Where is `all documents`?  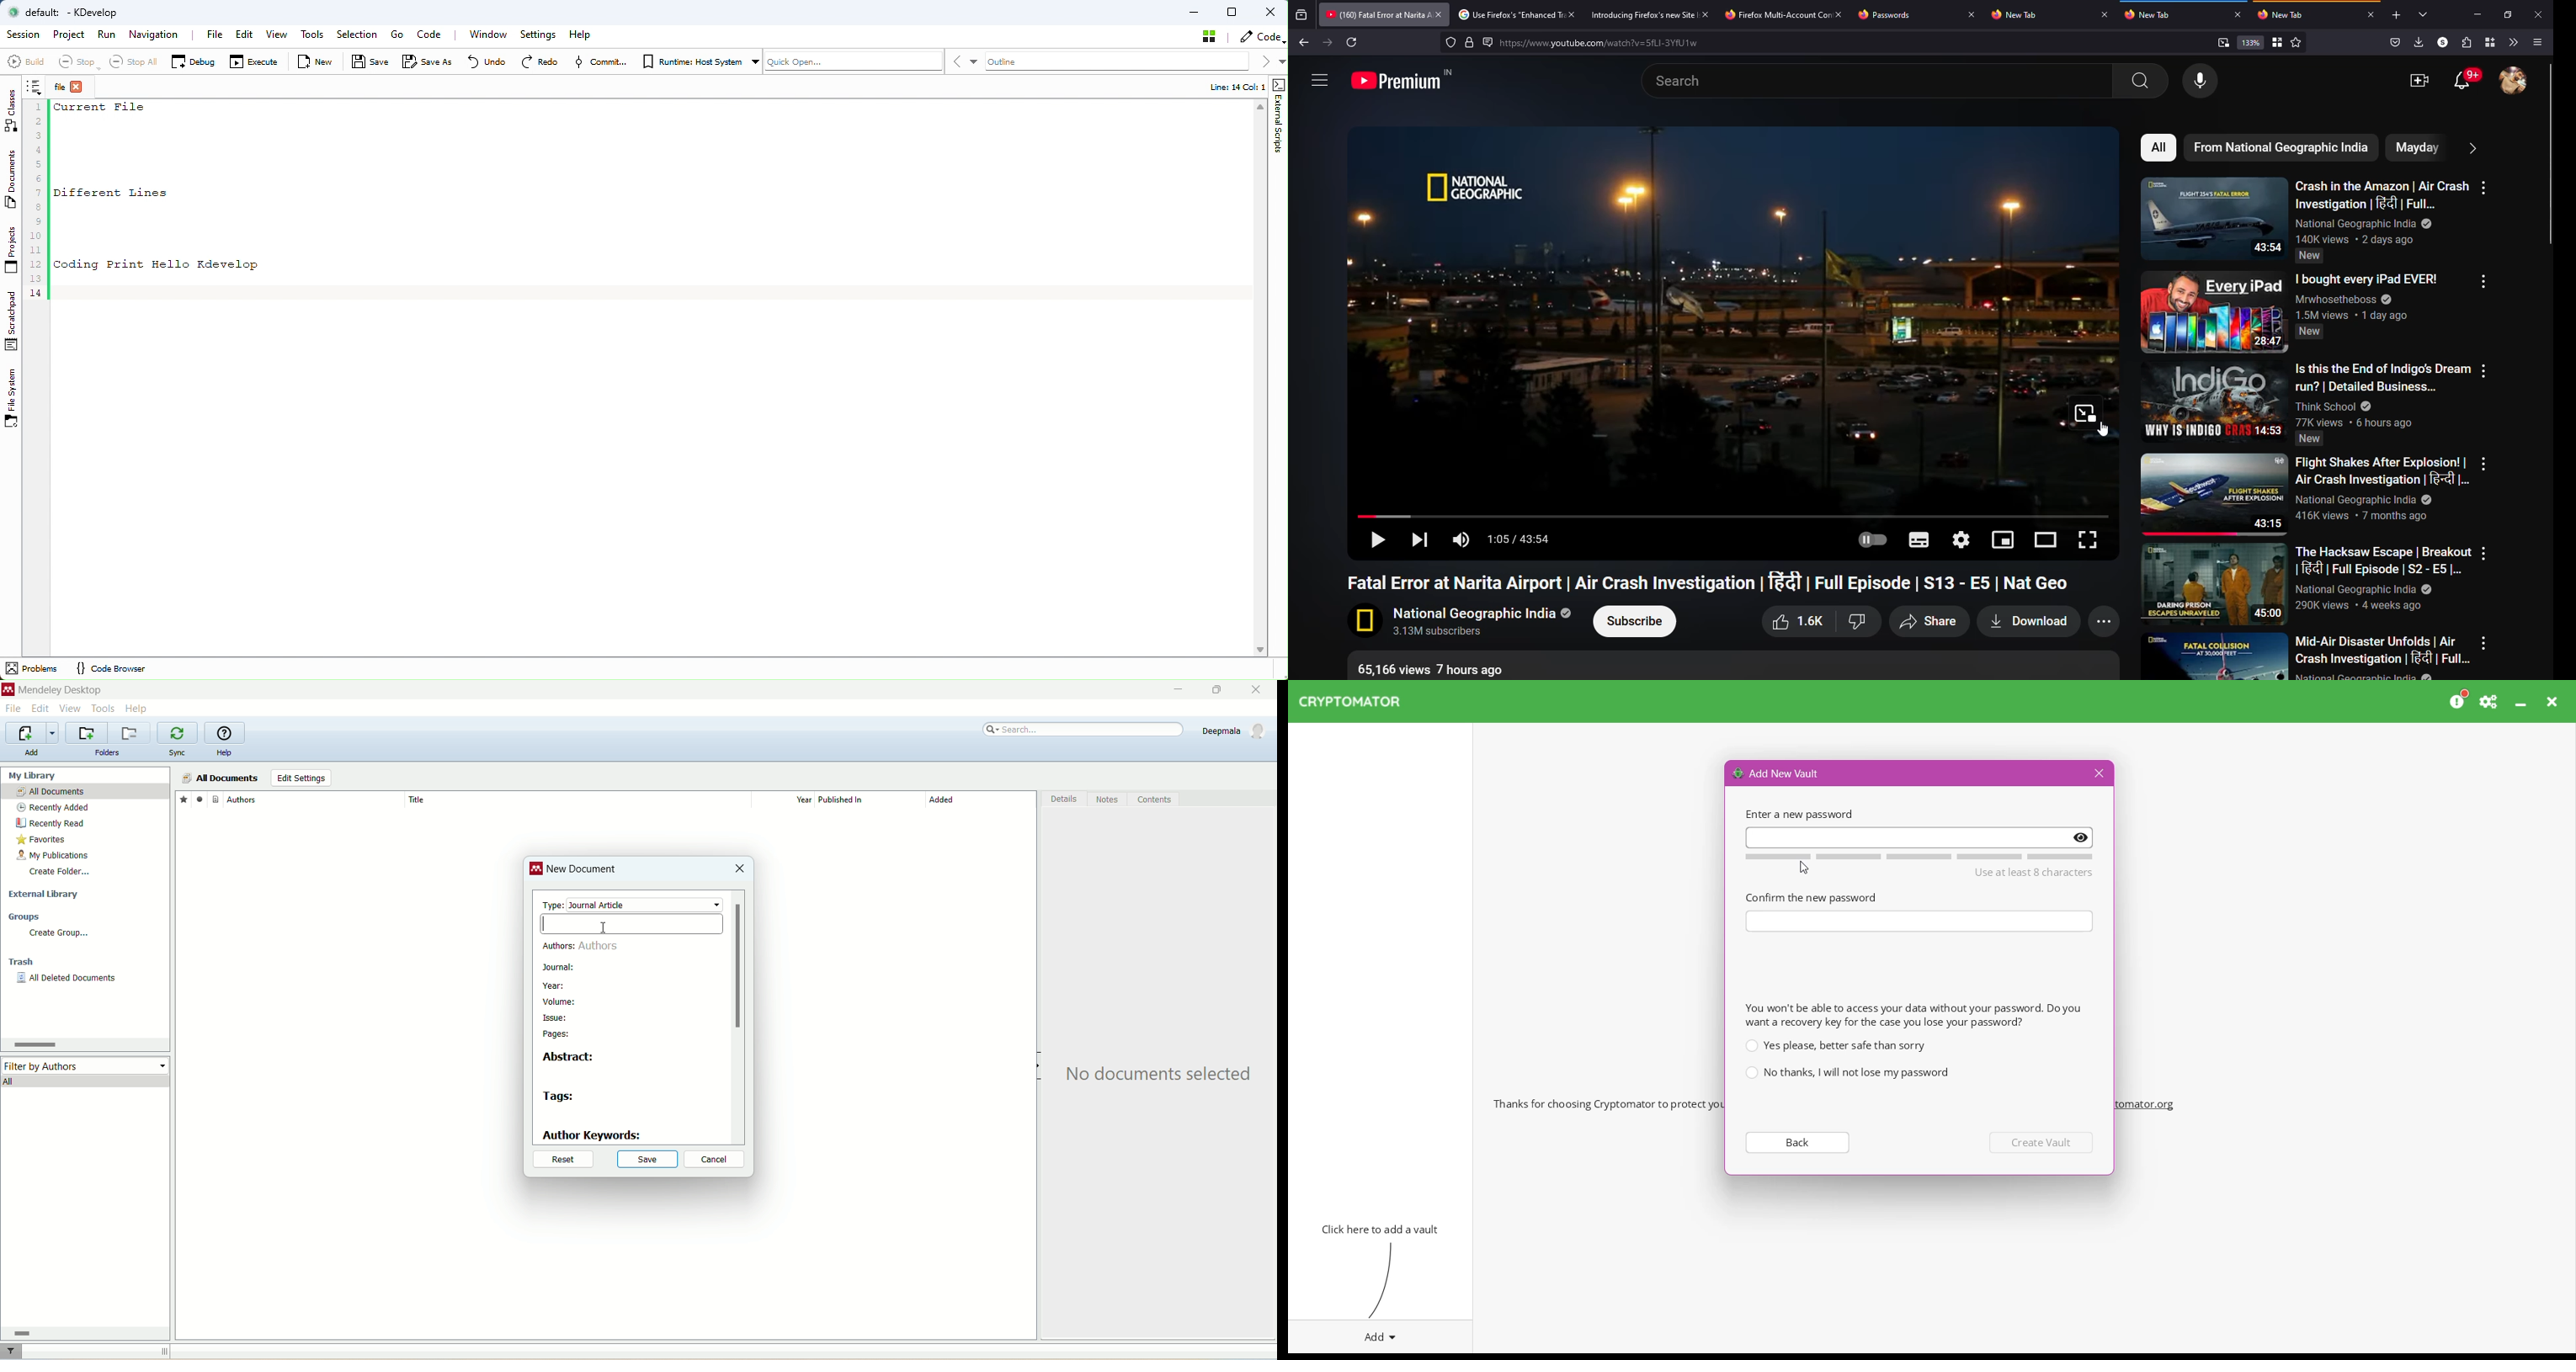 all documents is located at coordinates (220, 778).